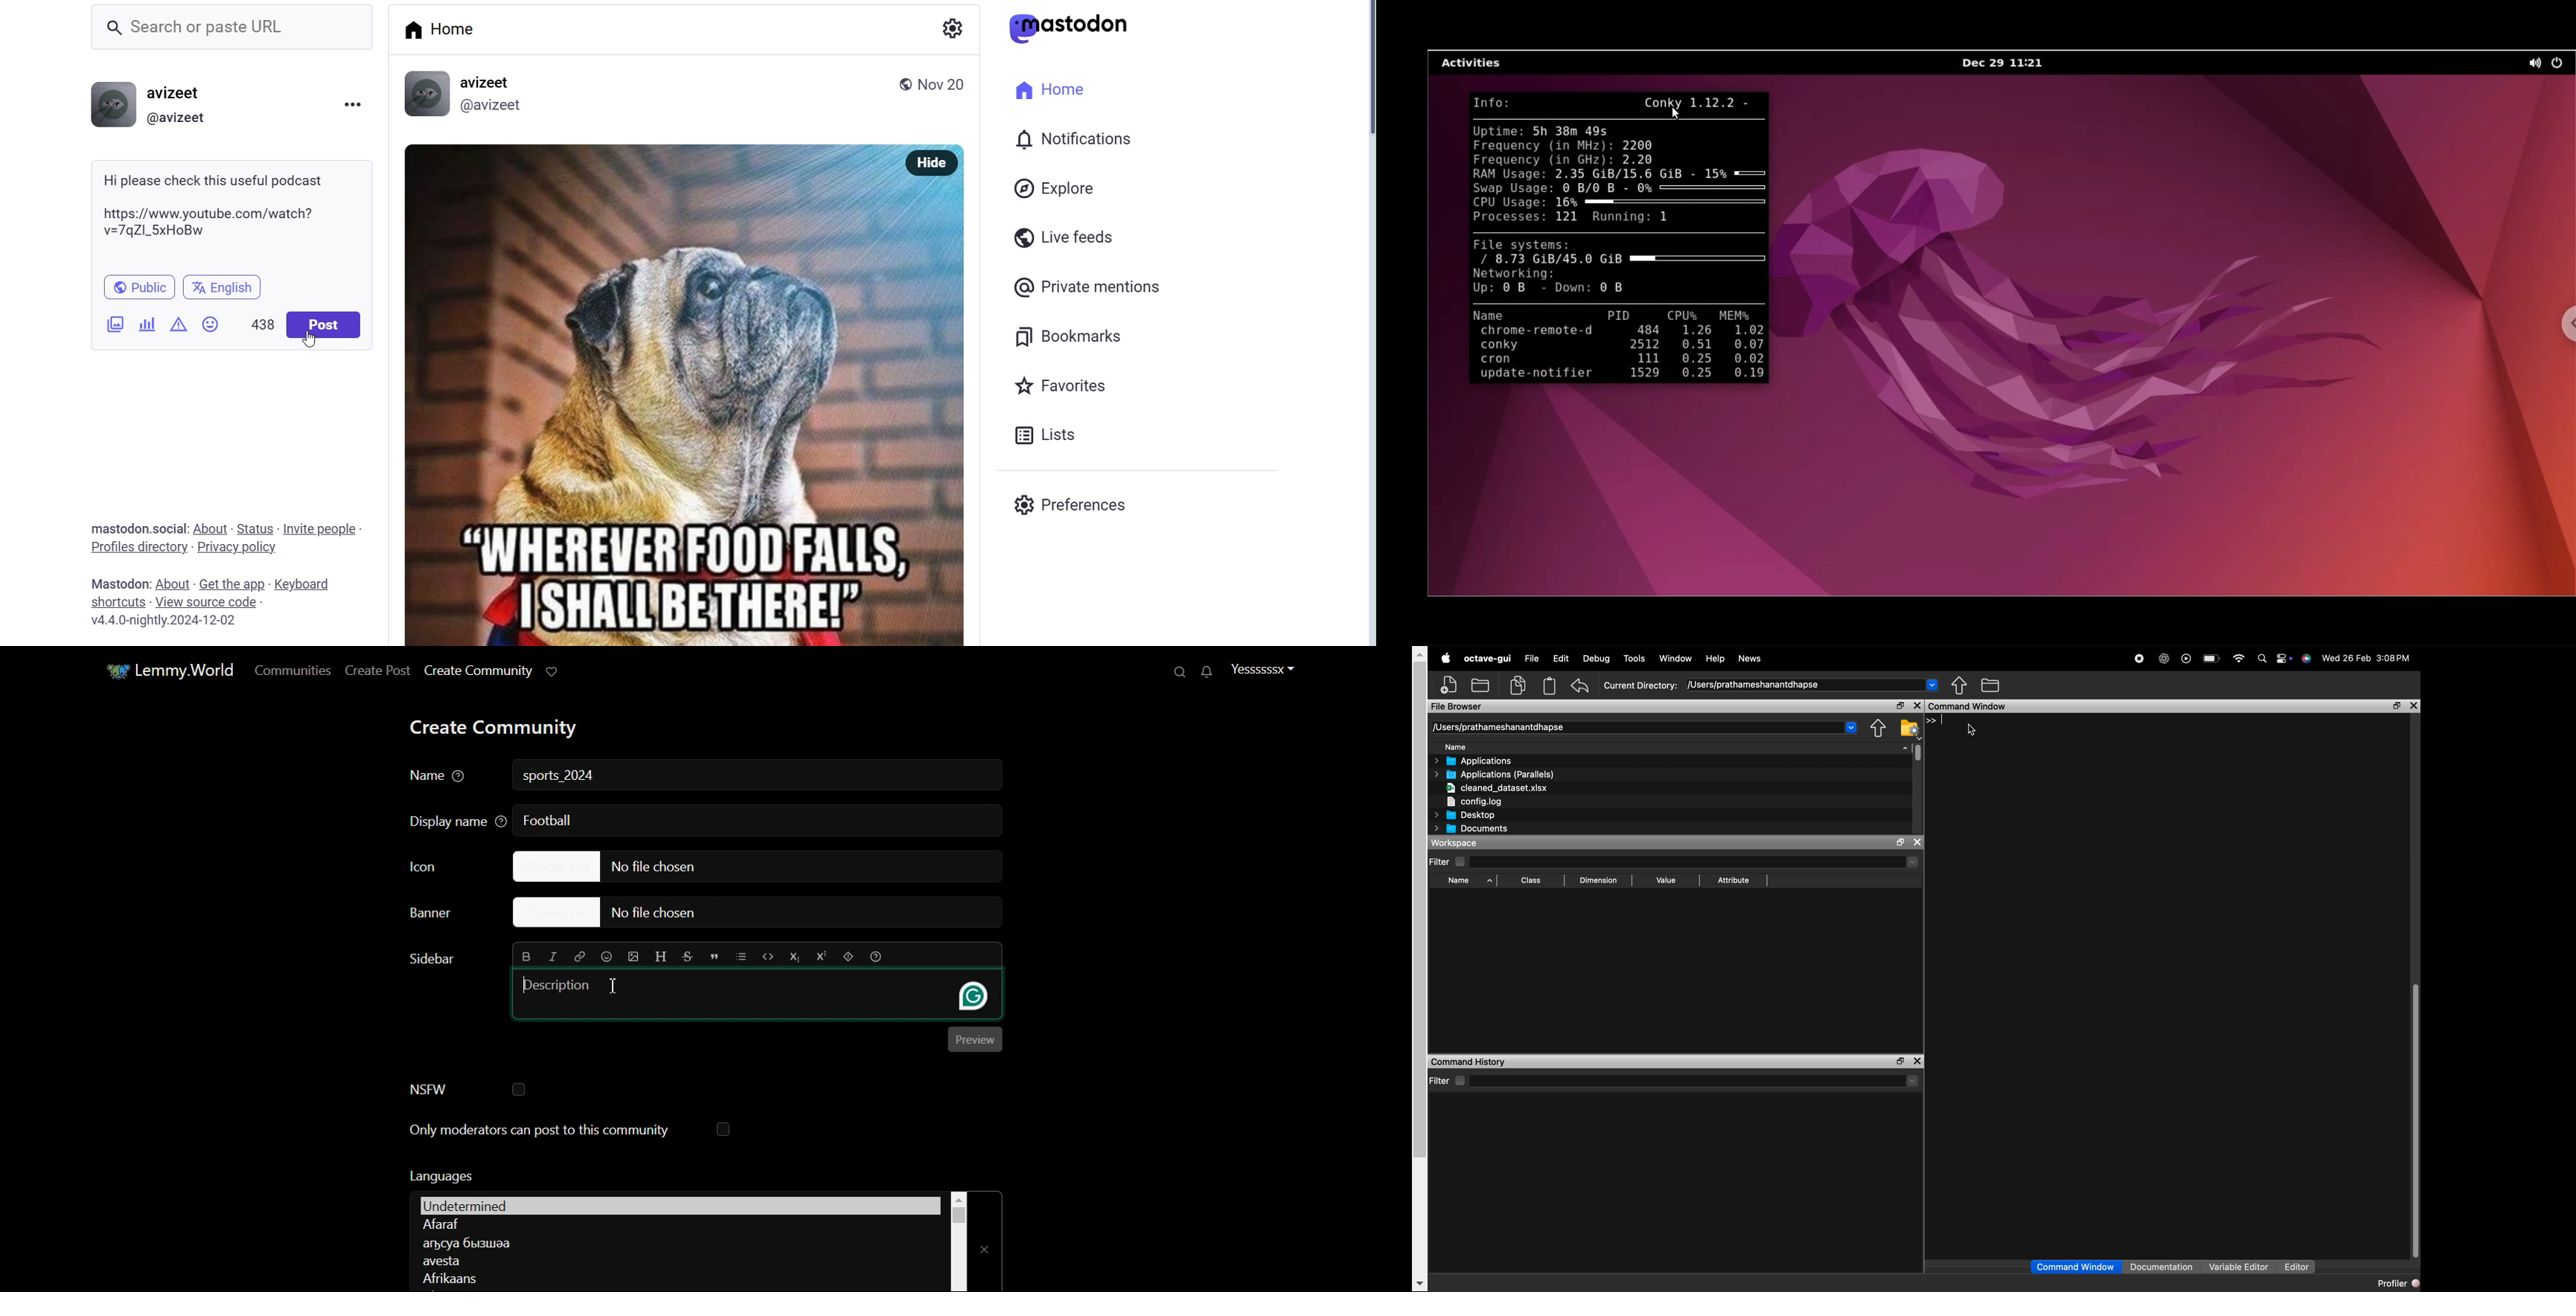  I want to click on Only moderators can post to this community, so click(570, 1131).